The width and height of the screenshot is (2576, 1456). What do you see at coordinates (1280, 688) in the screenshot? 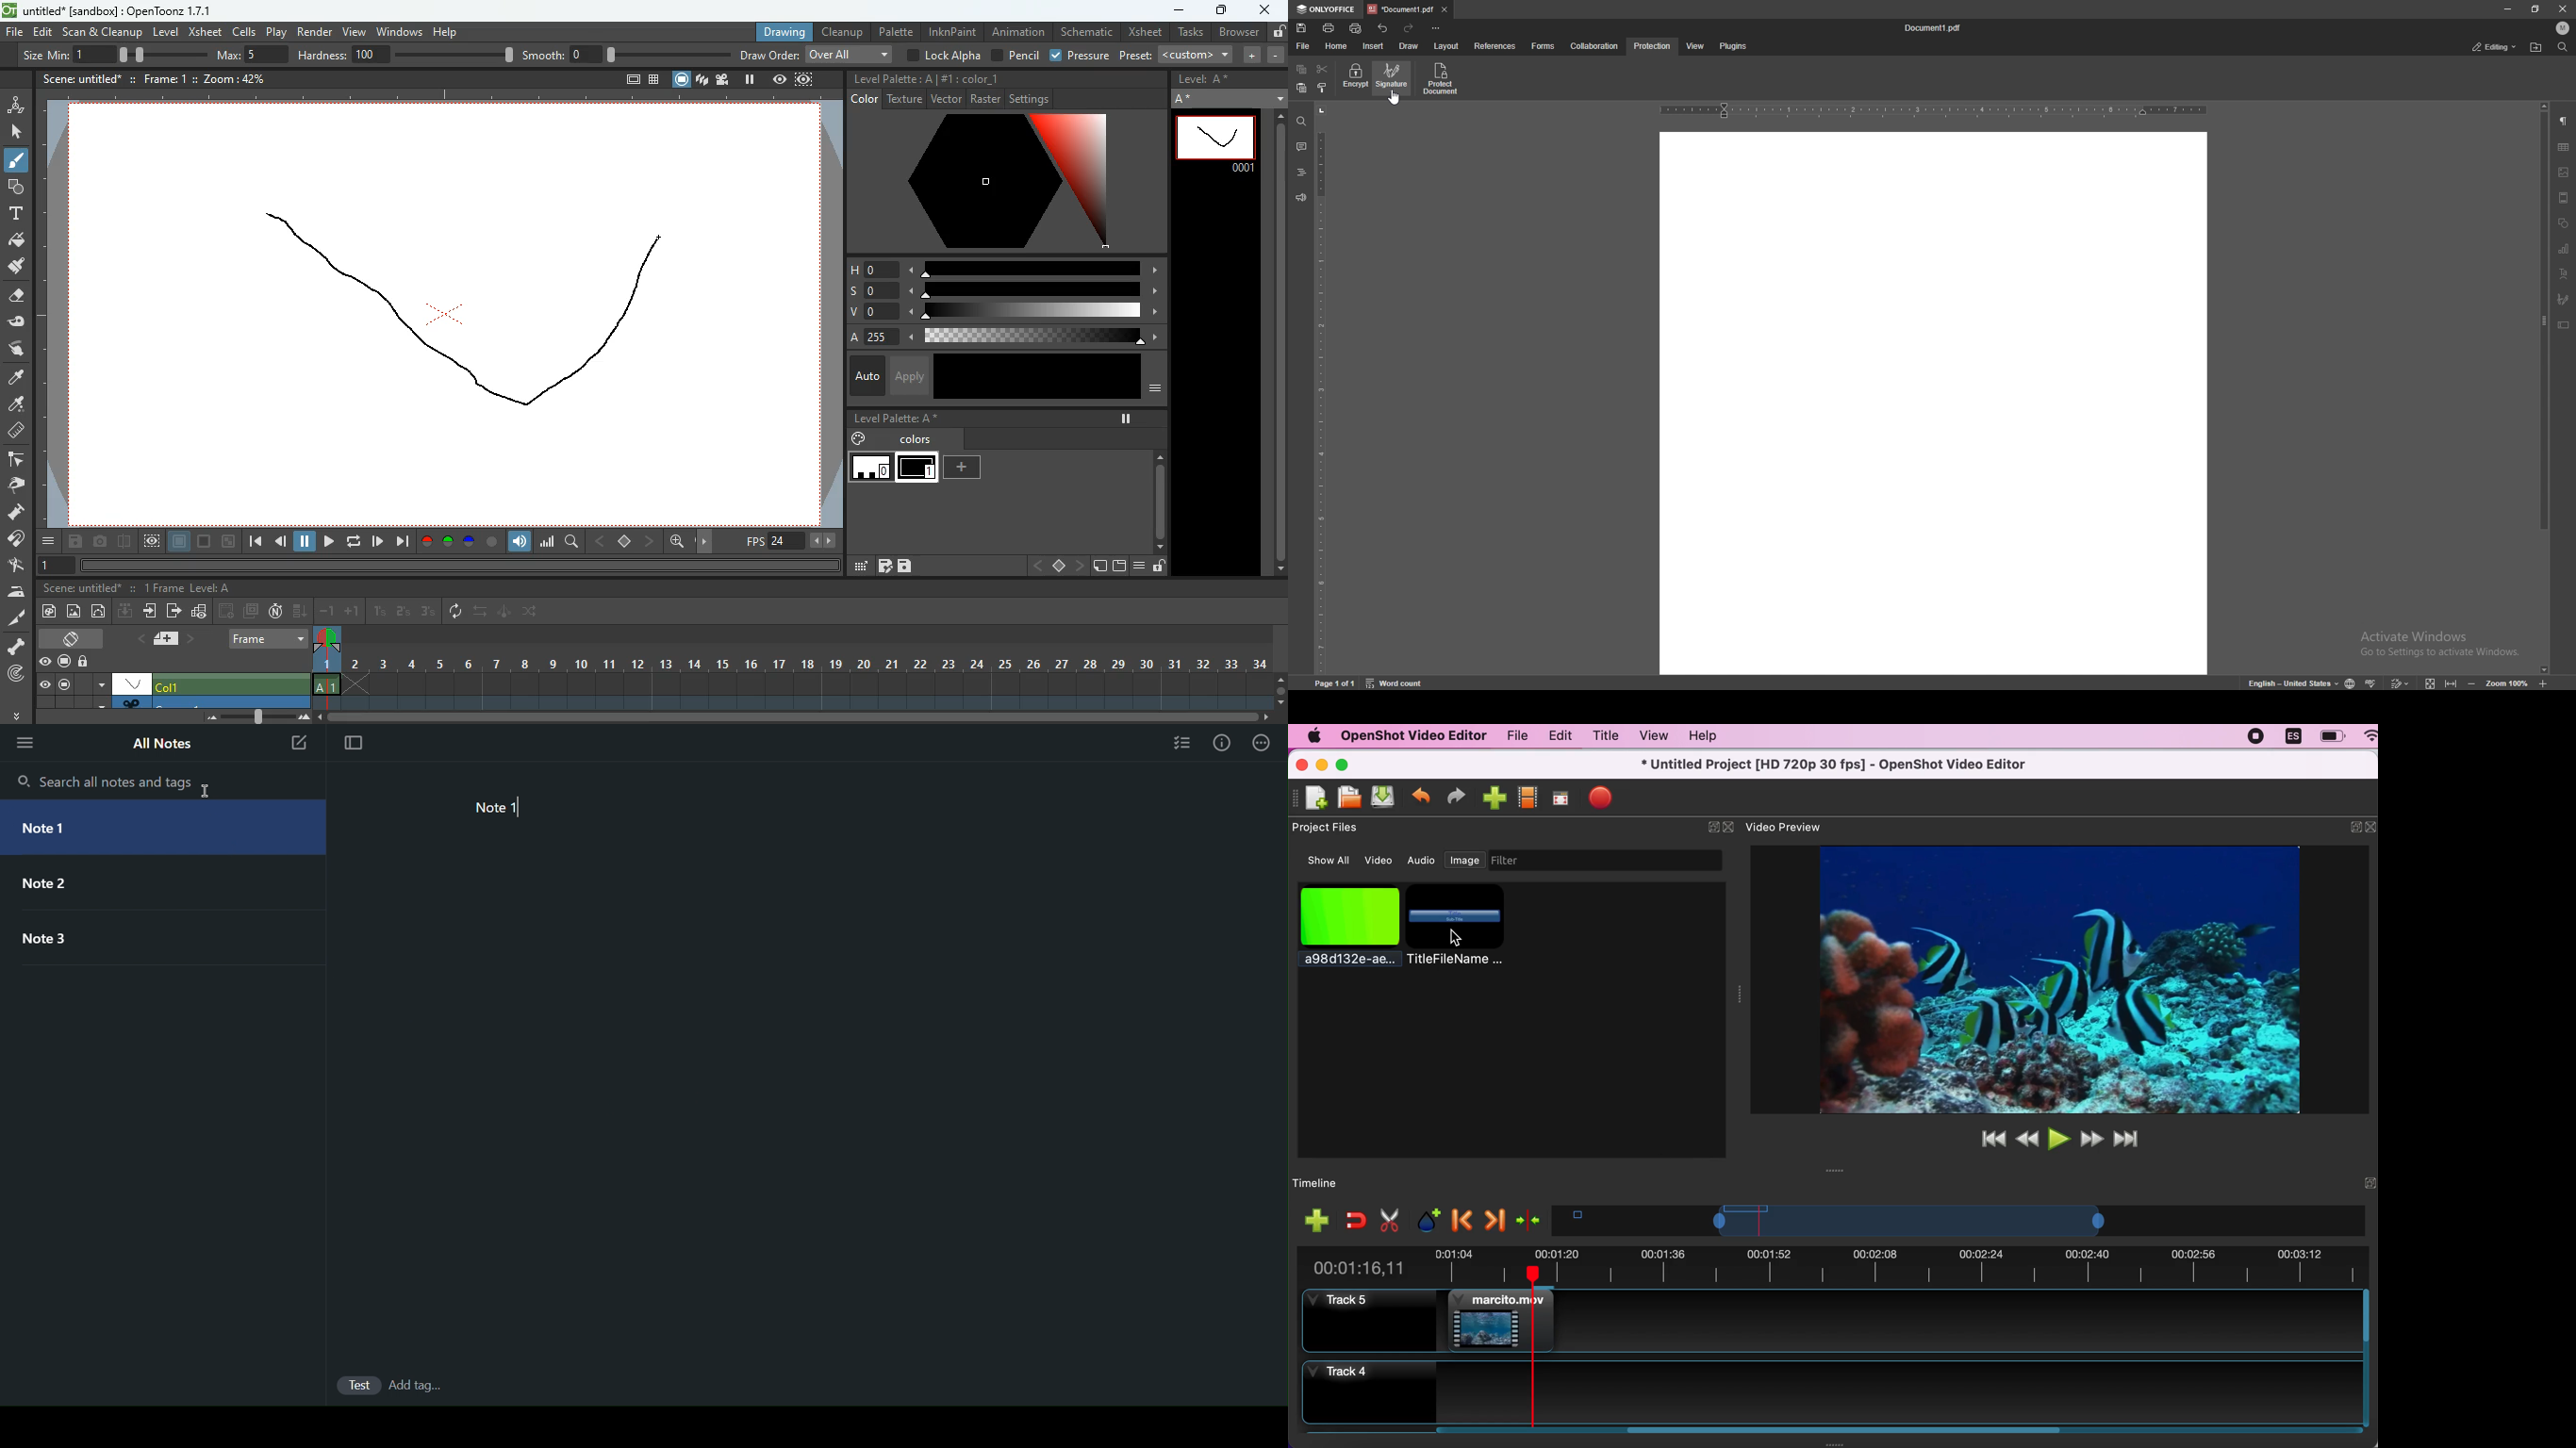
I see `scroll` at bounding box center [1280, 688].